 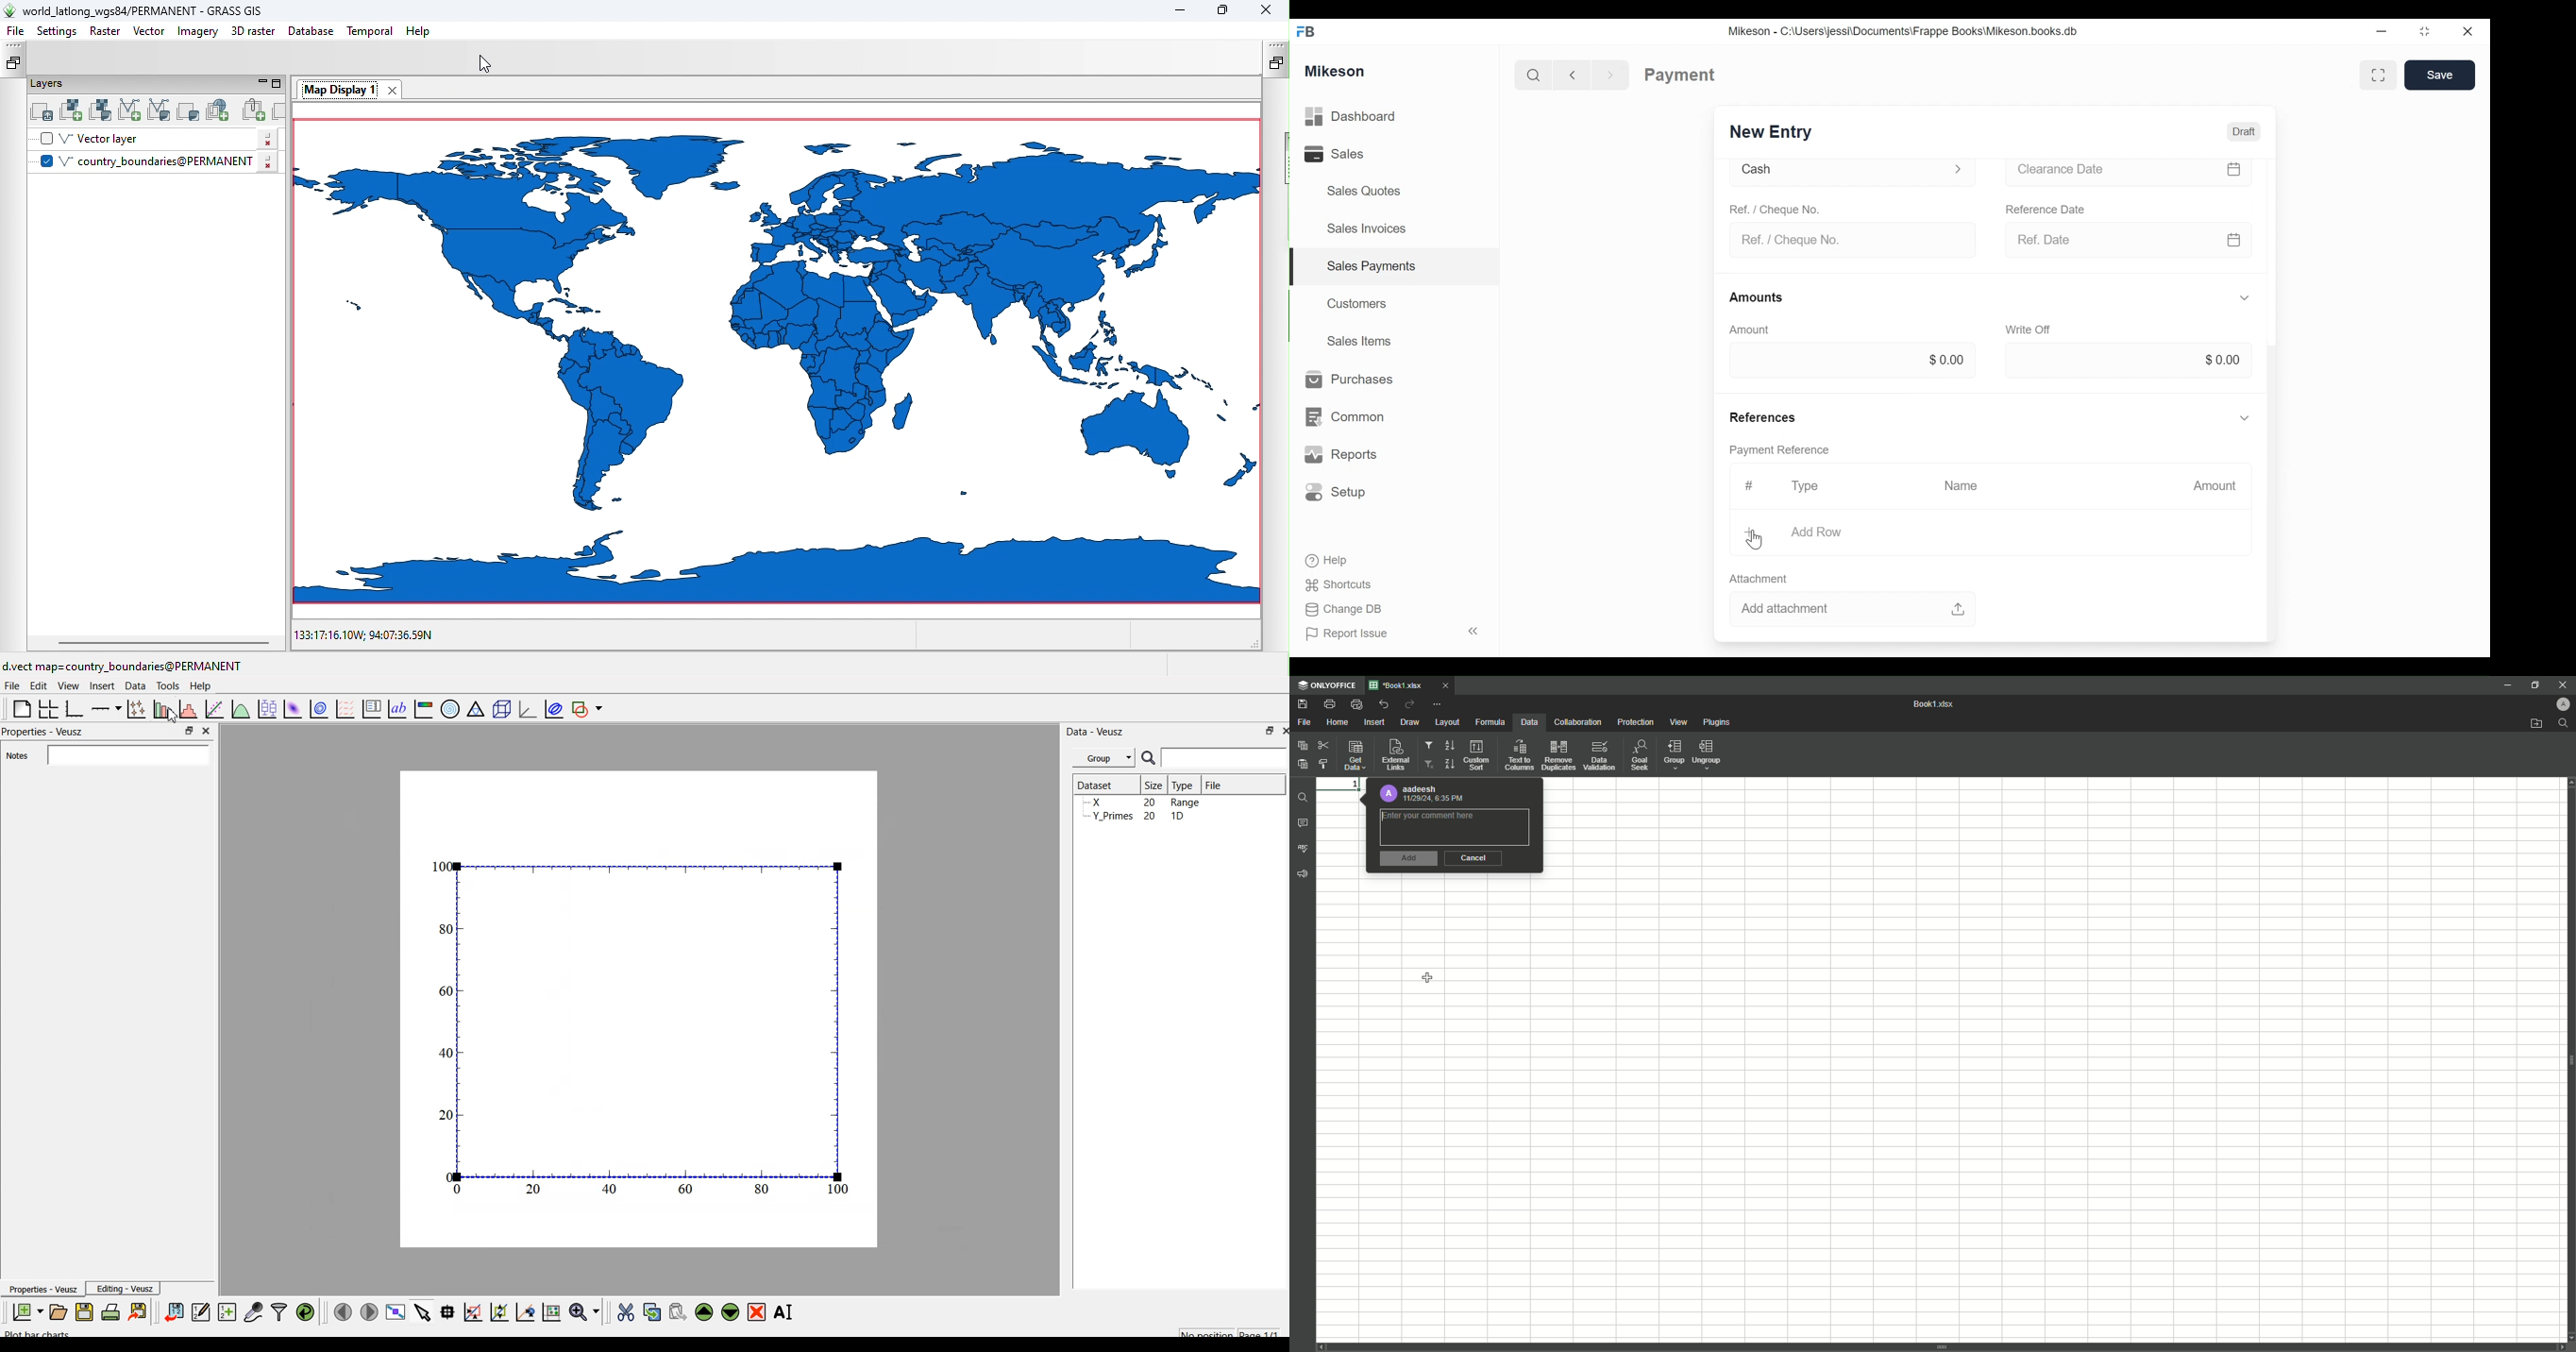 What do you see at coordinates (135, 685) in the screenshot?
I see `Data` at bounding box center [135, 685].